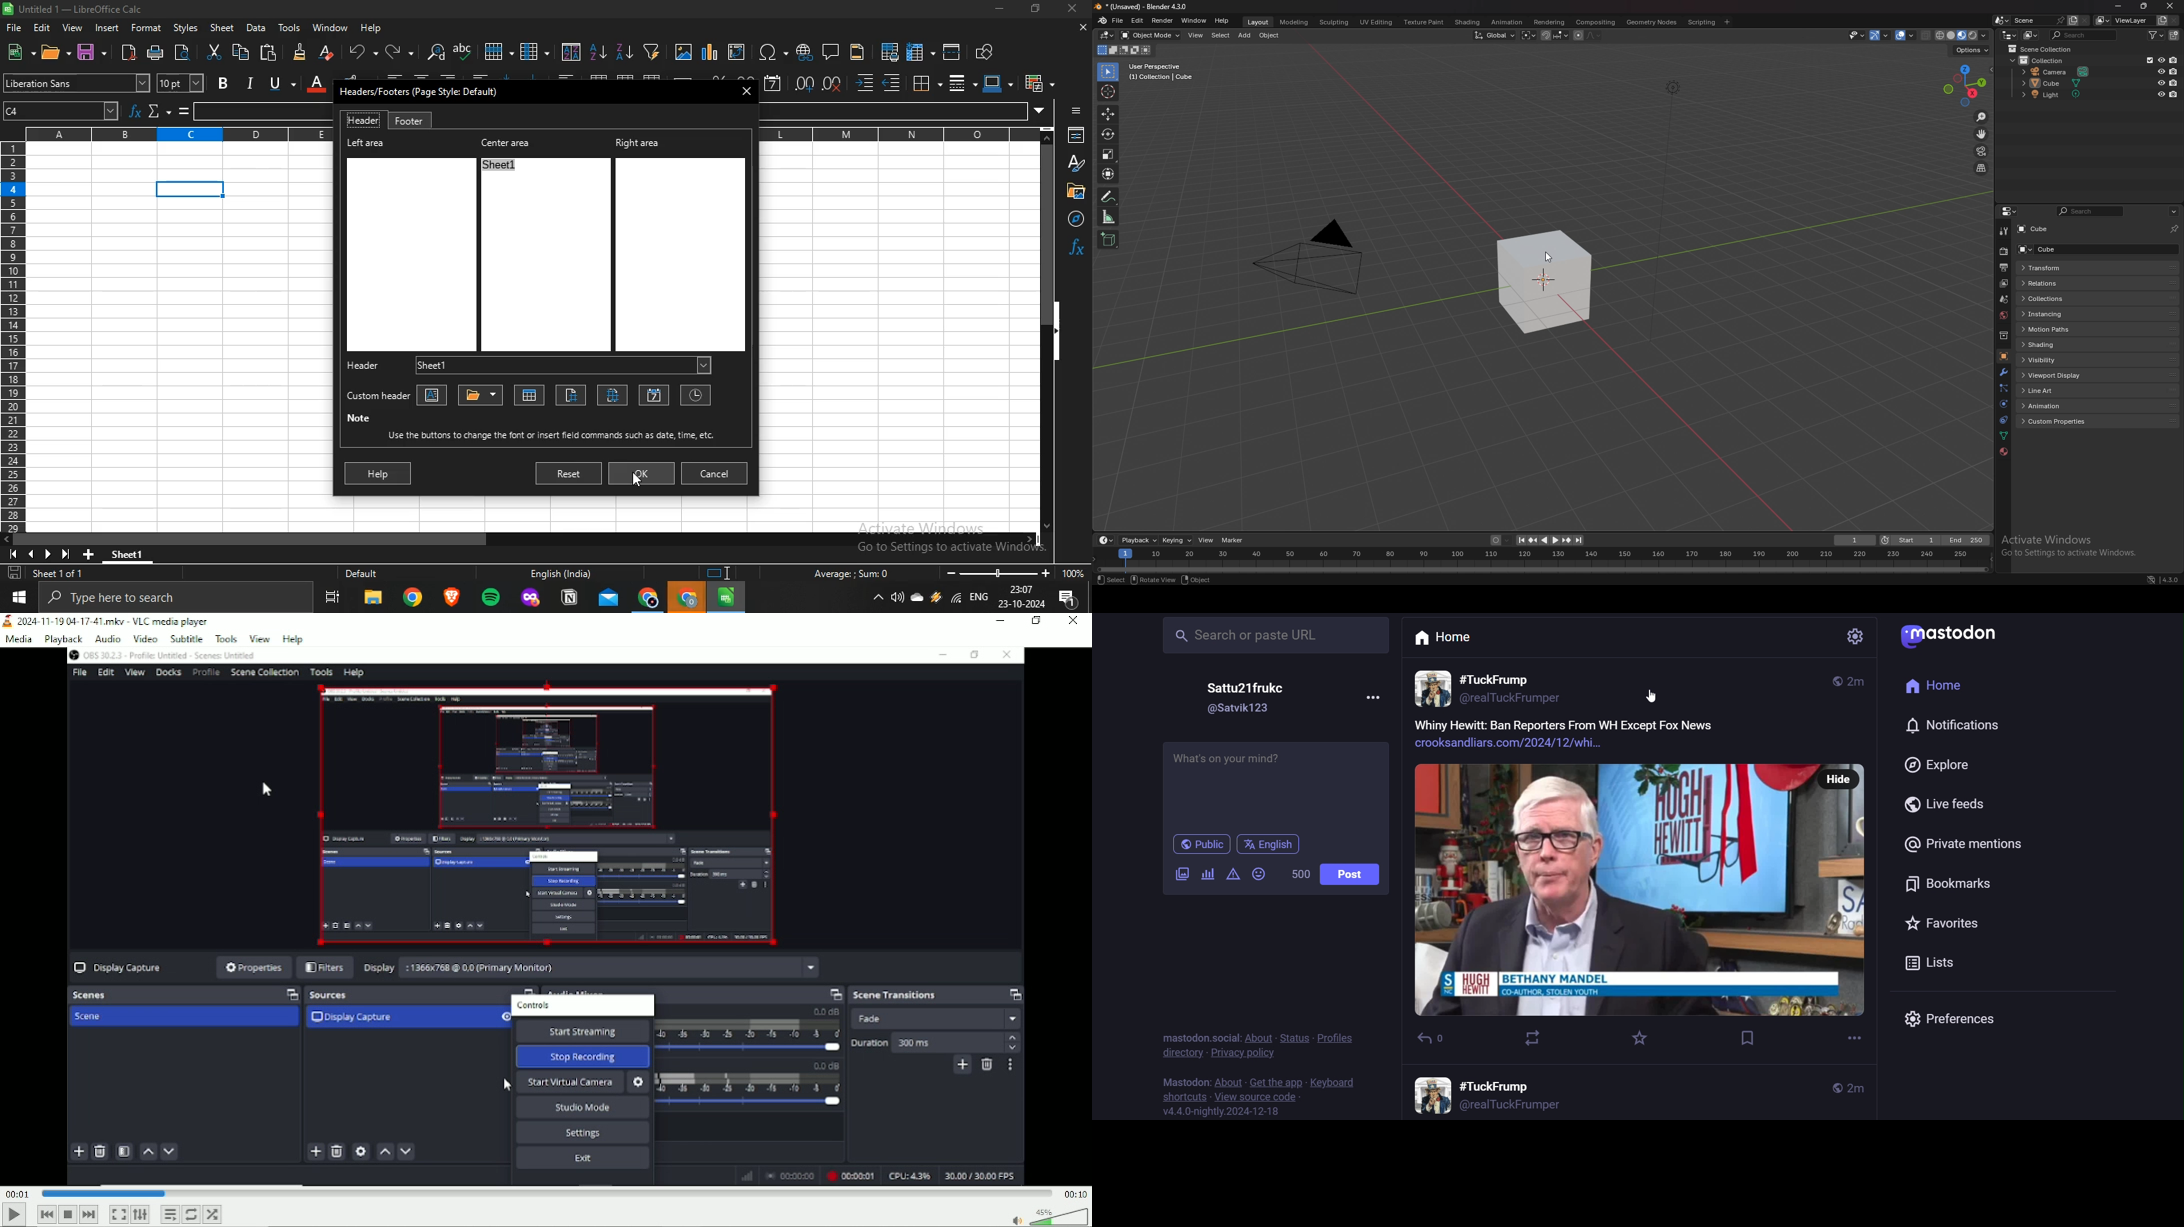 The height and width of the screenshot is (1232, 2184). Describe the element at coordinates (2152, 580) in the screenshot. I see `network` at that location.